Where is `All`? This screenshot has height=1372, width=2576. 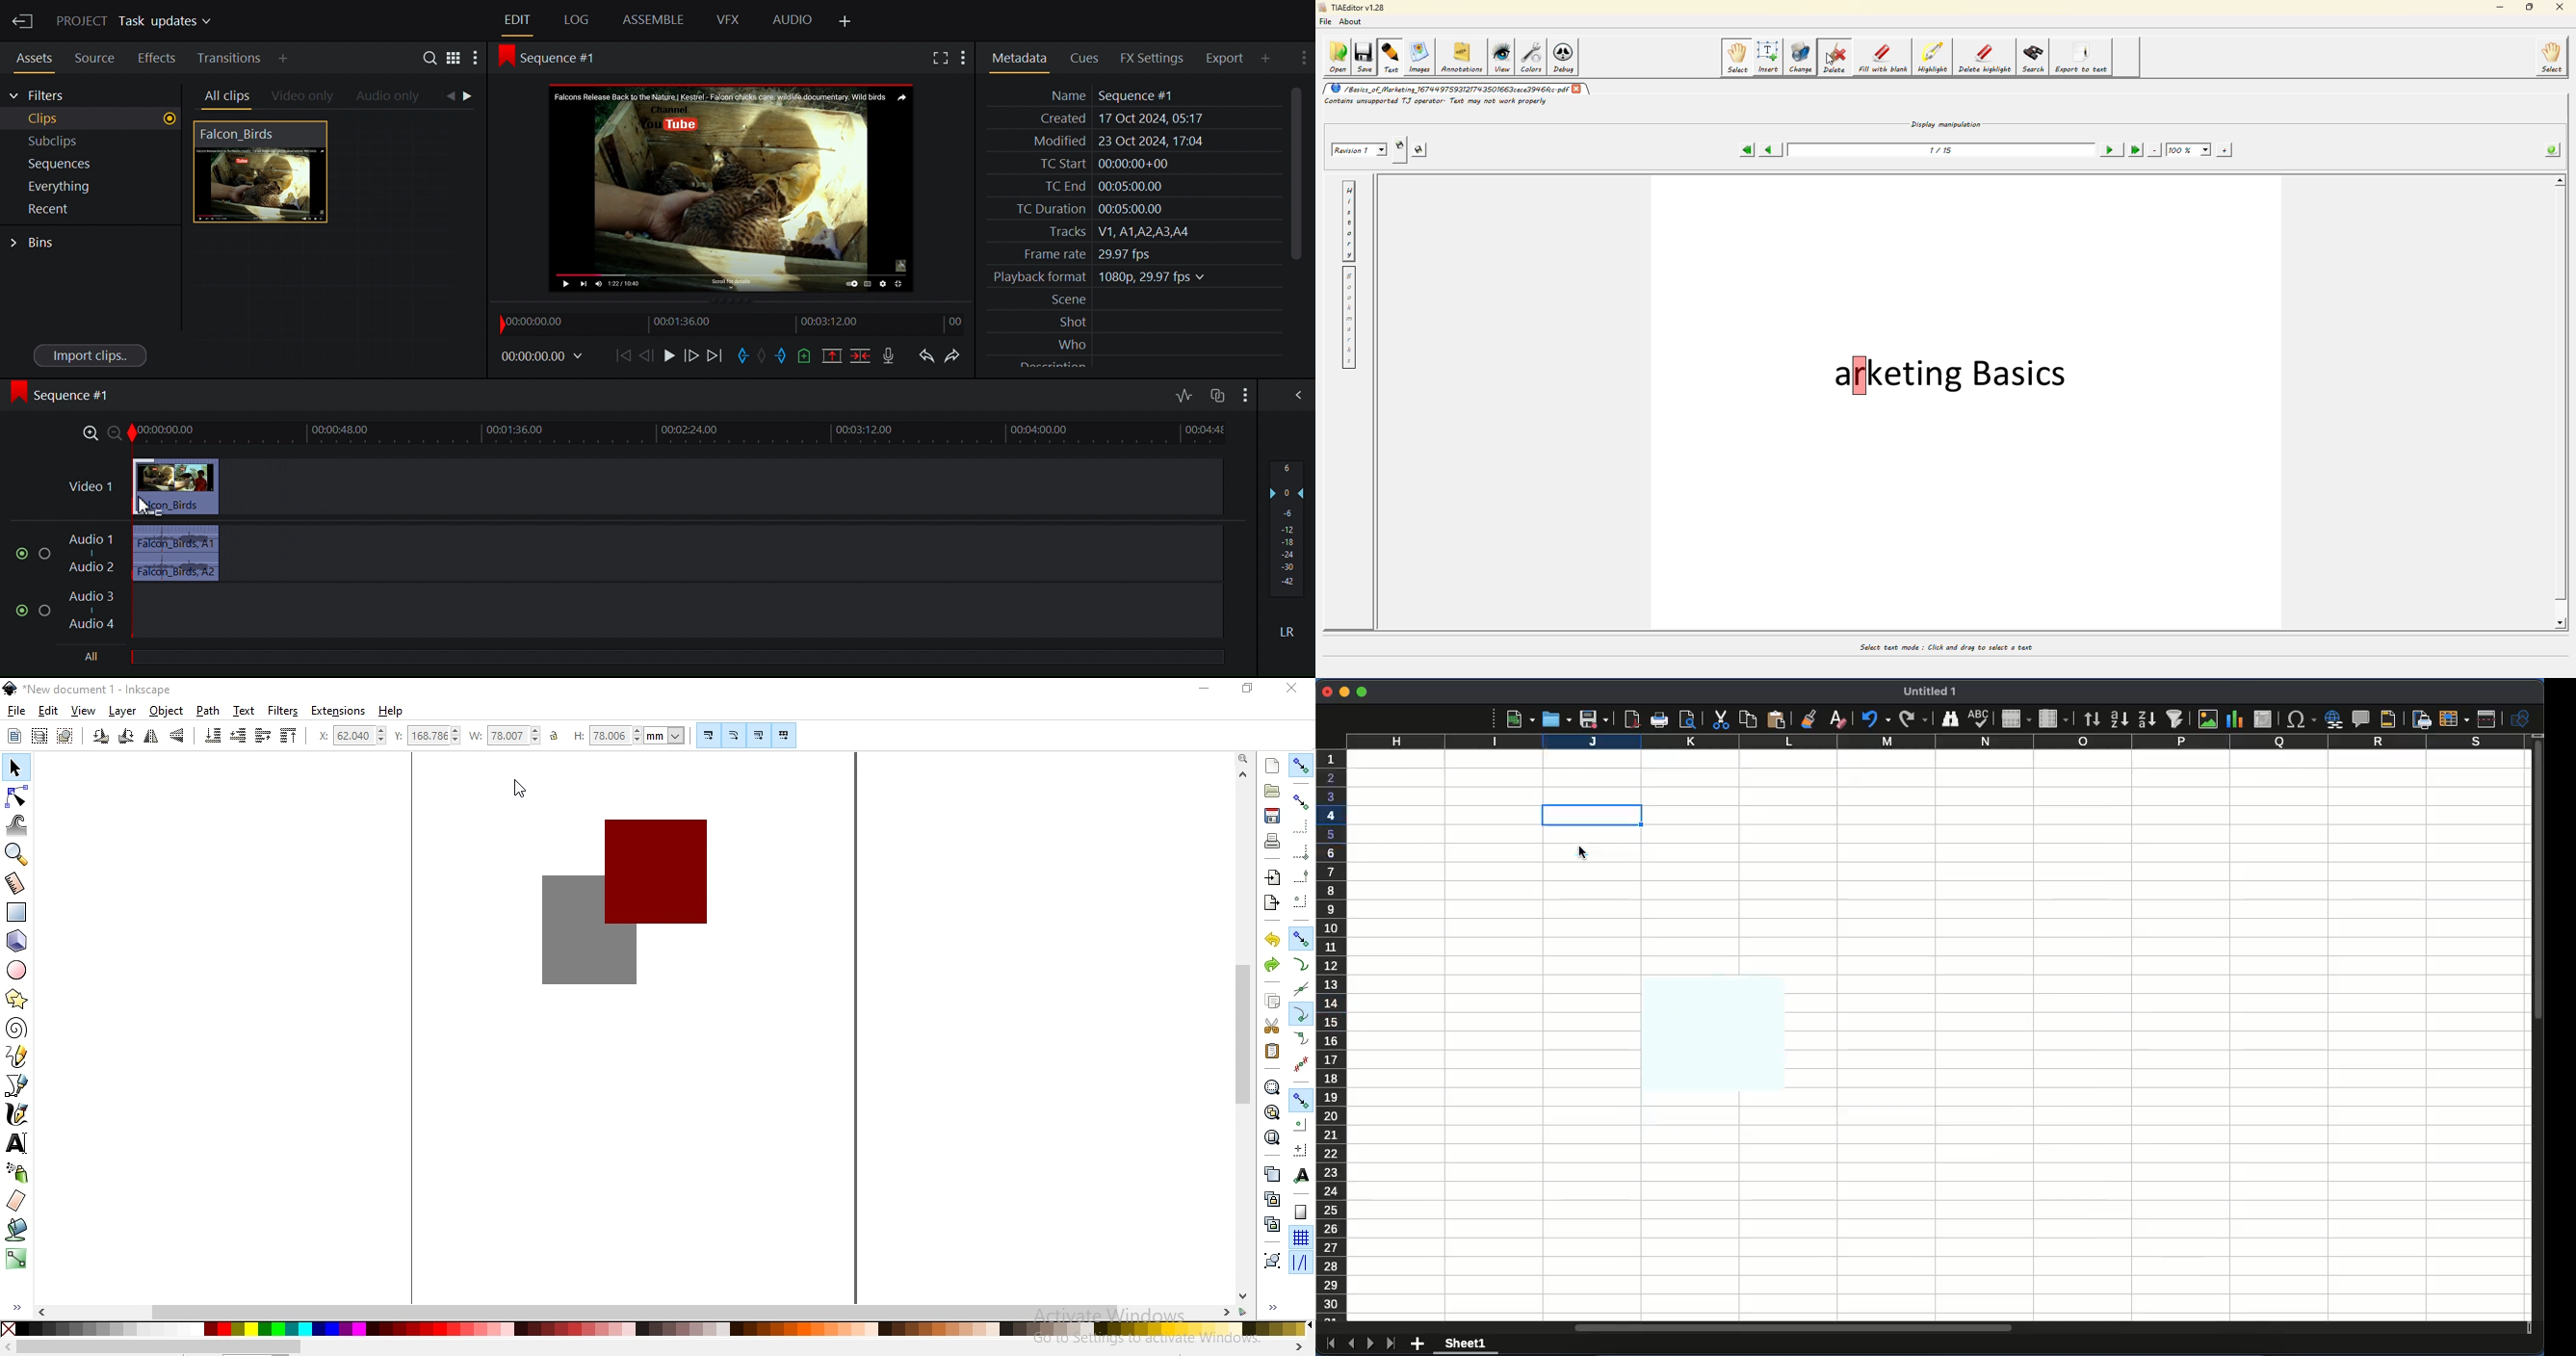 All is located at coordinates (683, 655).